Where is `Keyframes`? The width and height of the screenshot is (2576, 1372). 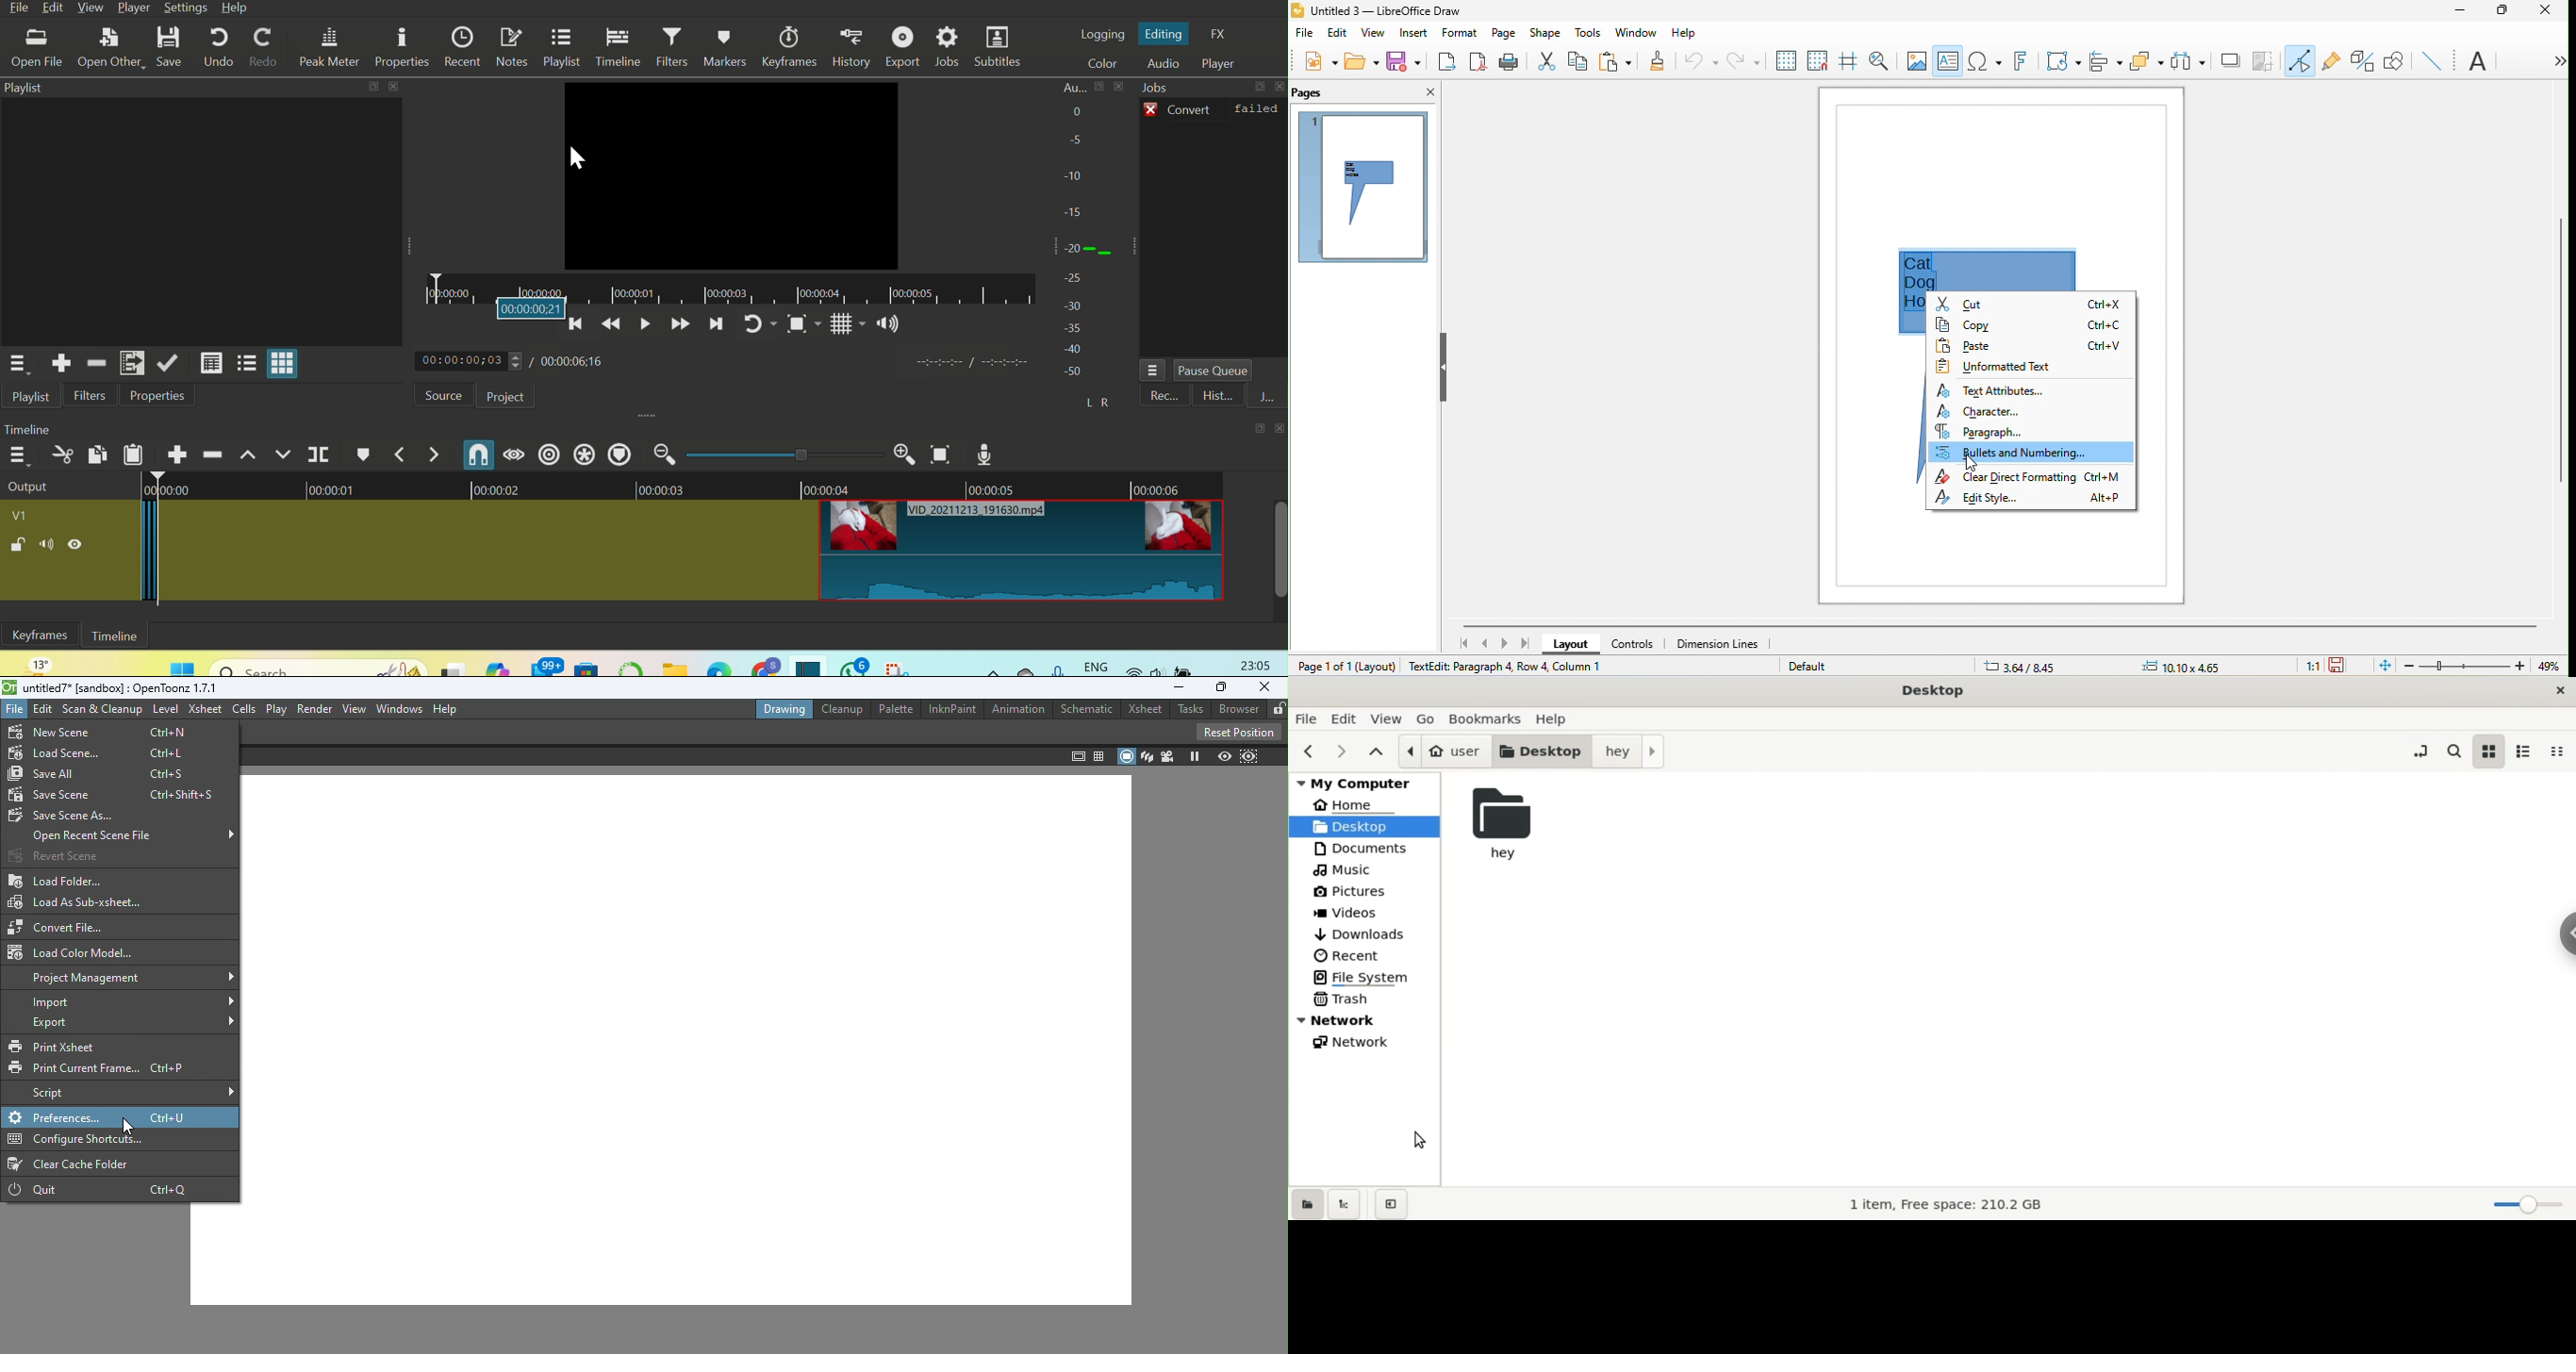 Keyframes is located at coordinates (786, 46).